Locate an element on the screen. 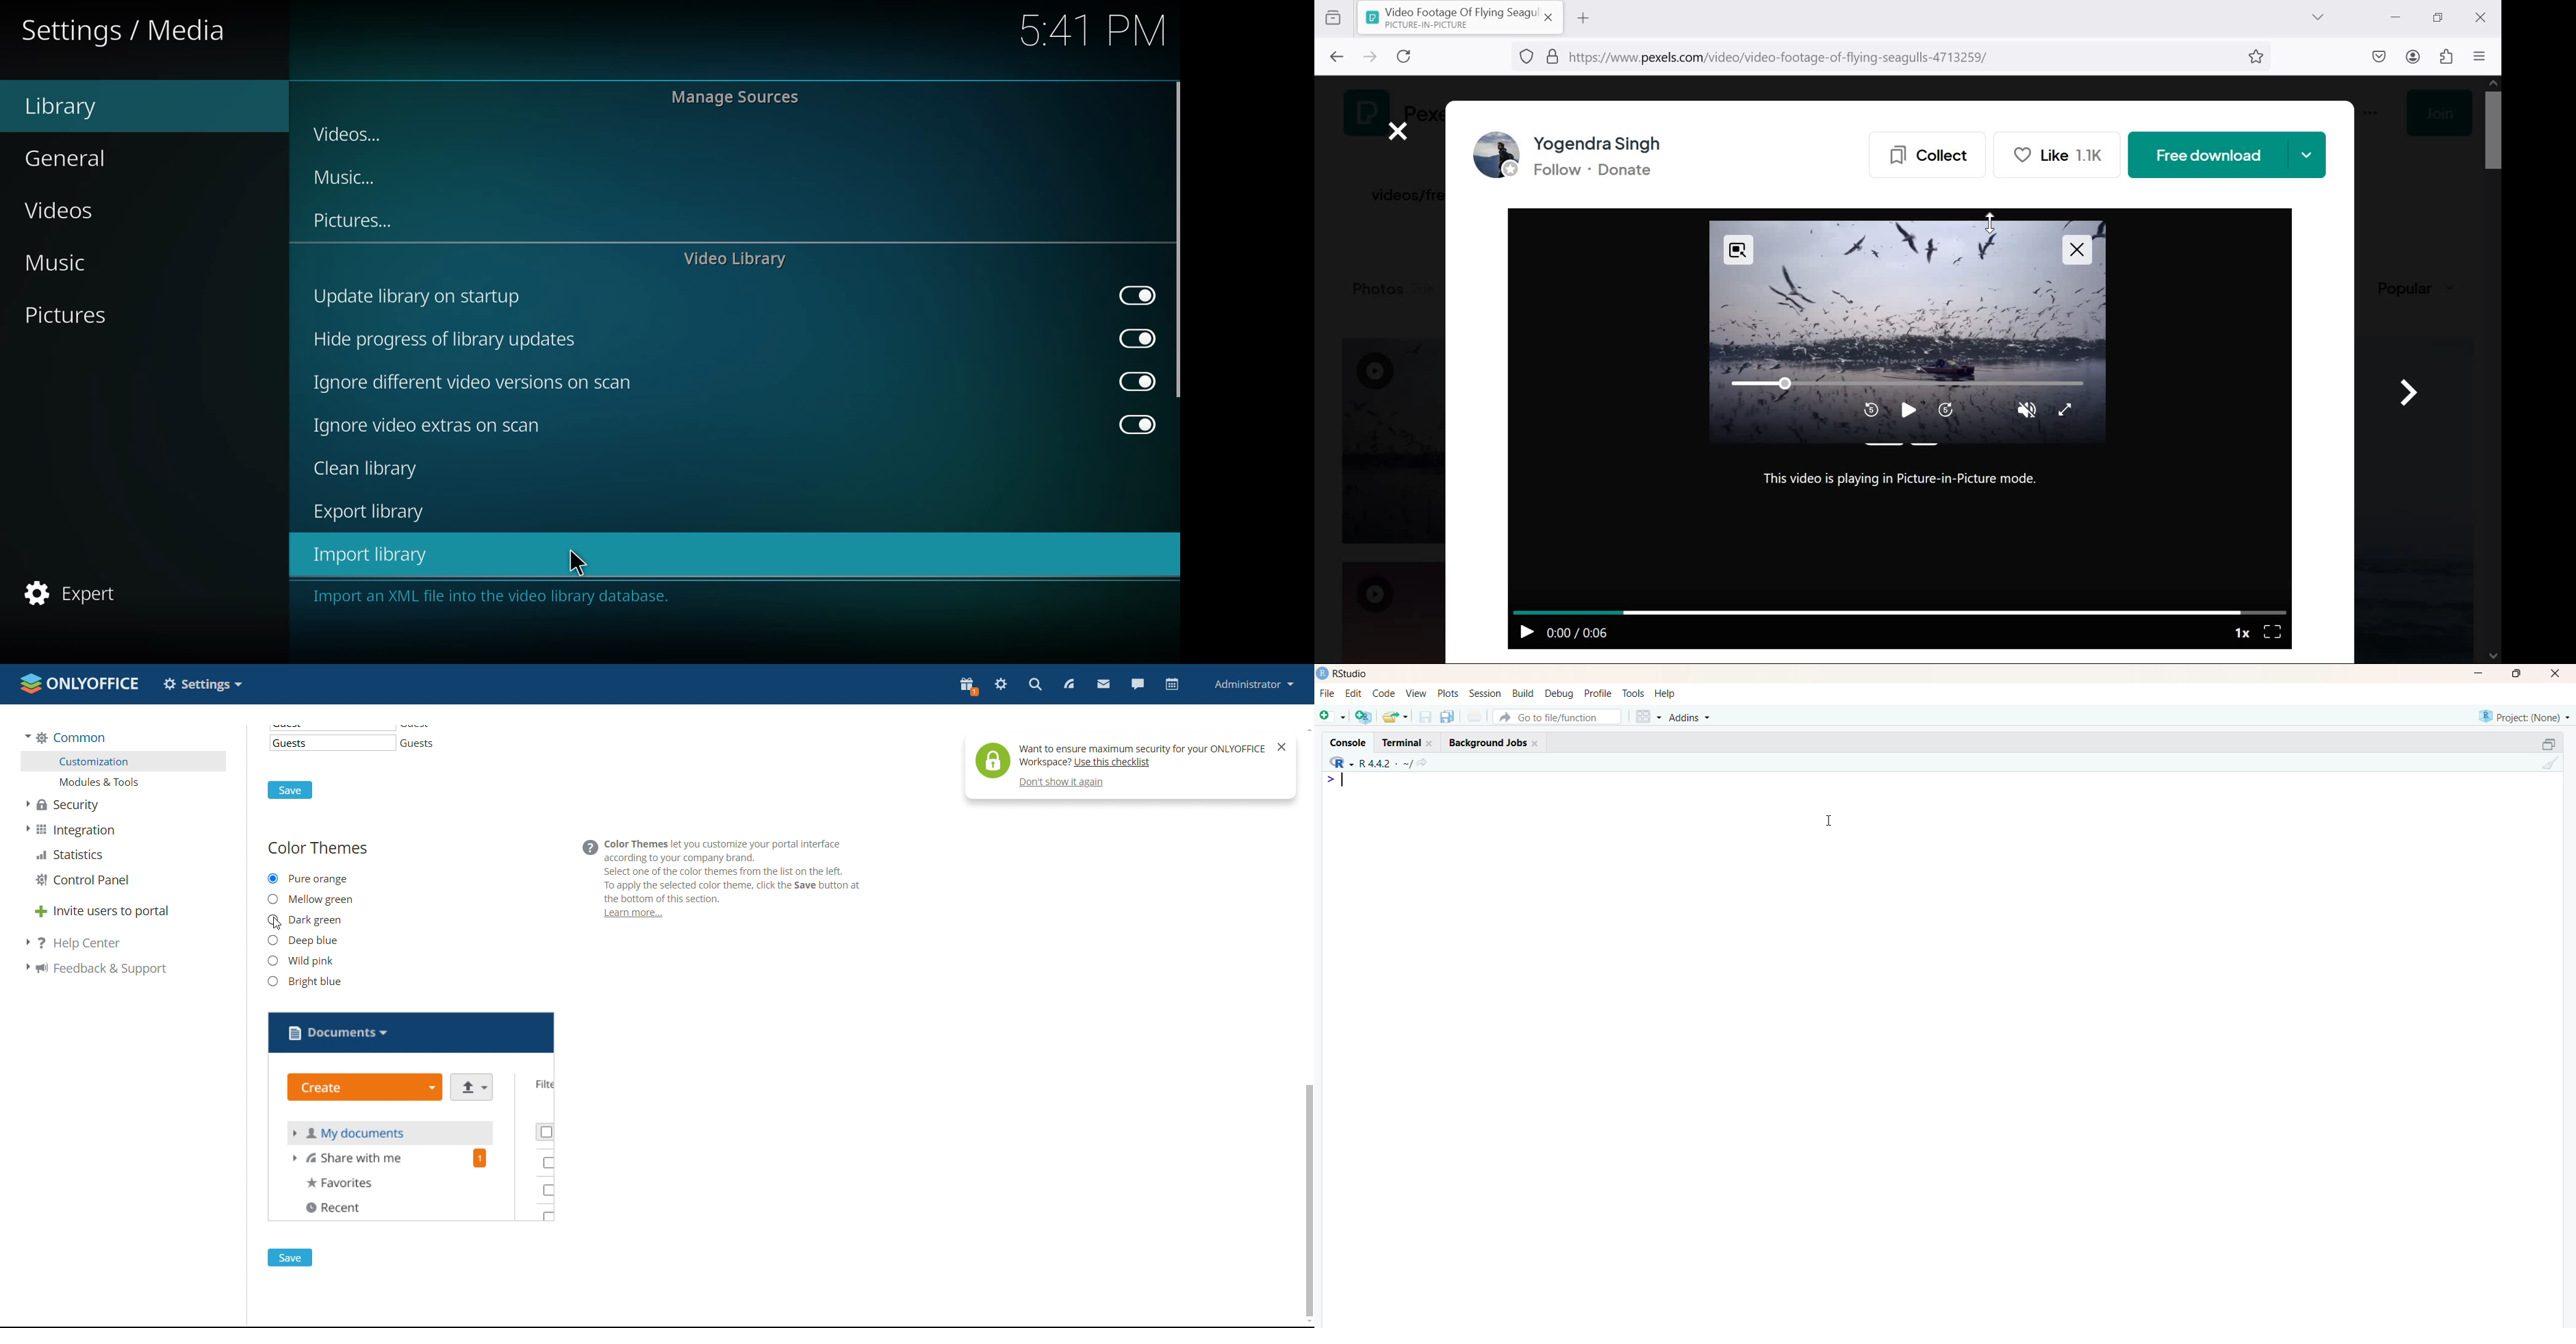  debug is located at coordinates (1560, 694).